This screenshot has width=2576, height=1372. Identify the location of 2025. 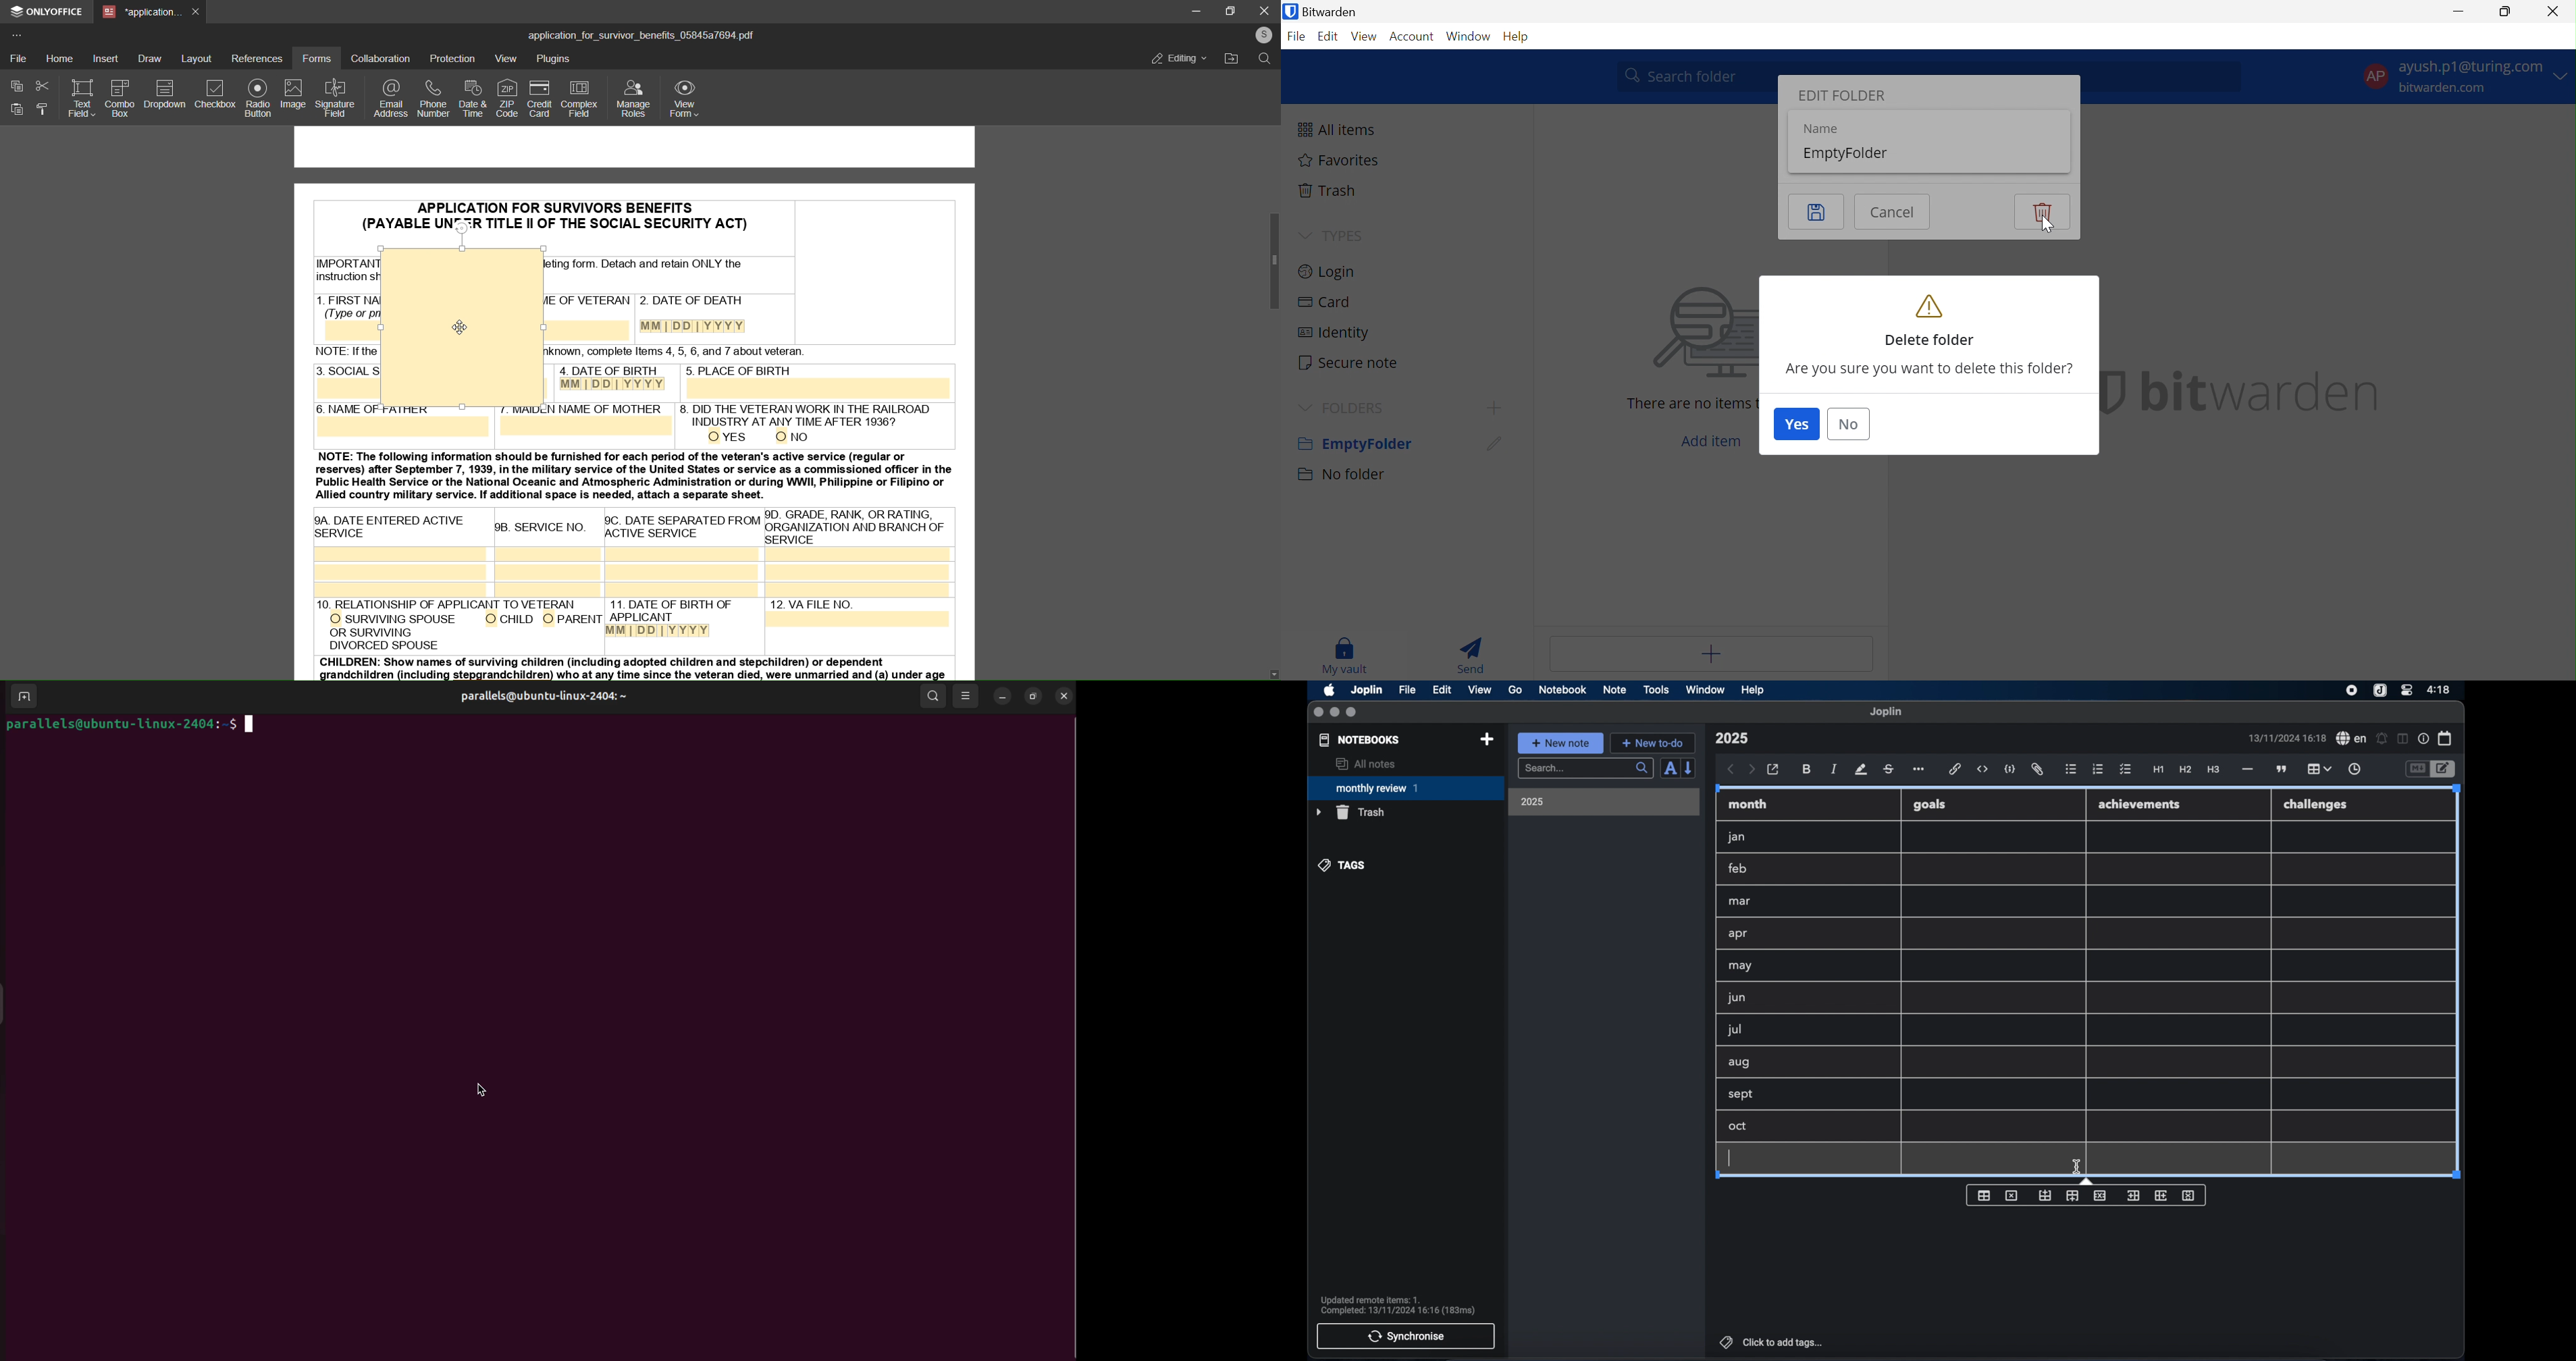
(1532, 801).